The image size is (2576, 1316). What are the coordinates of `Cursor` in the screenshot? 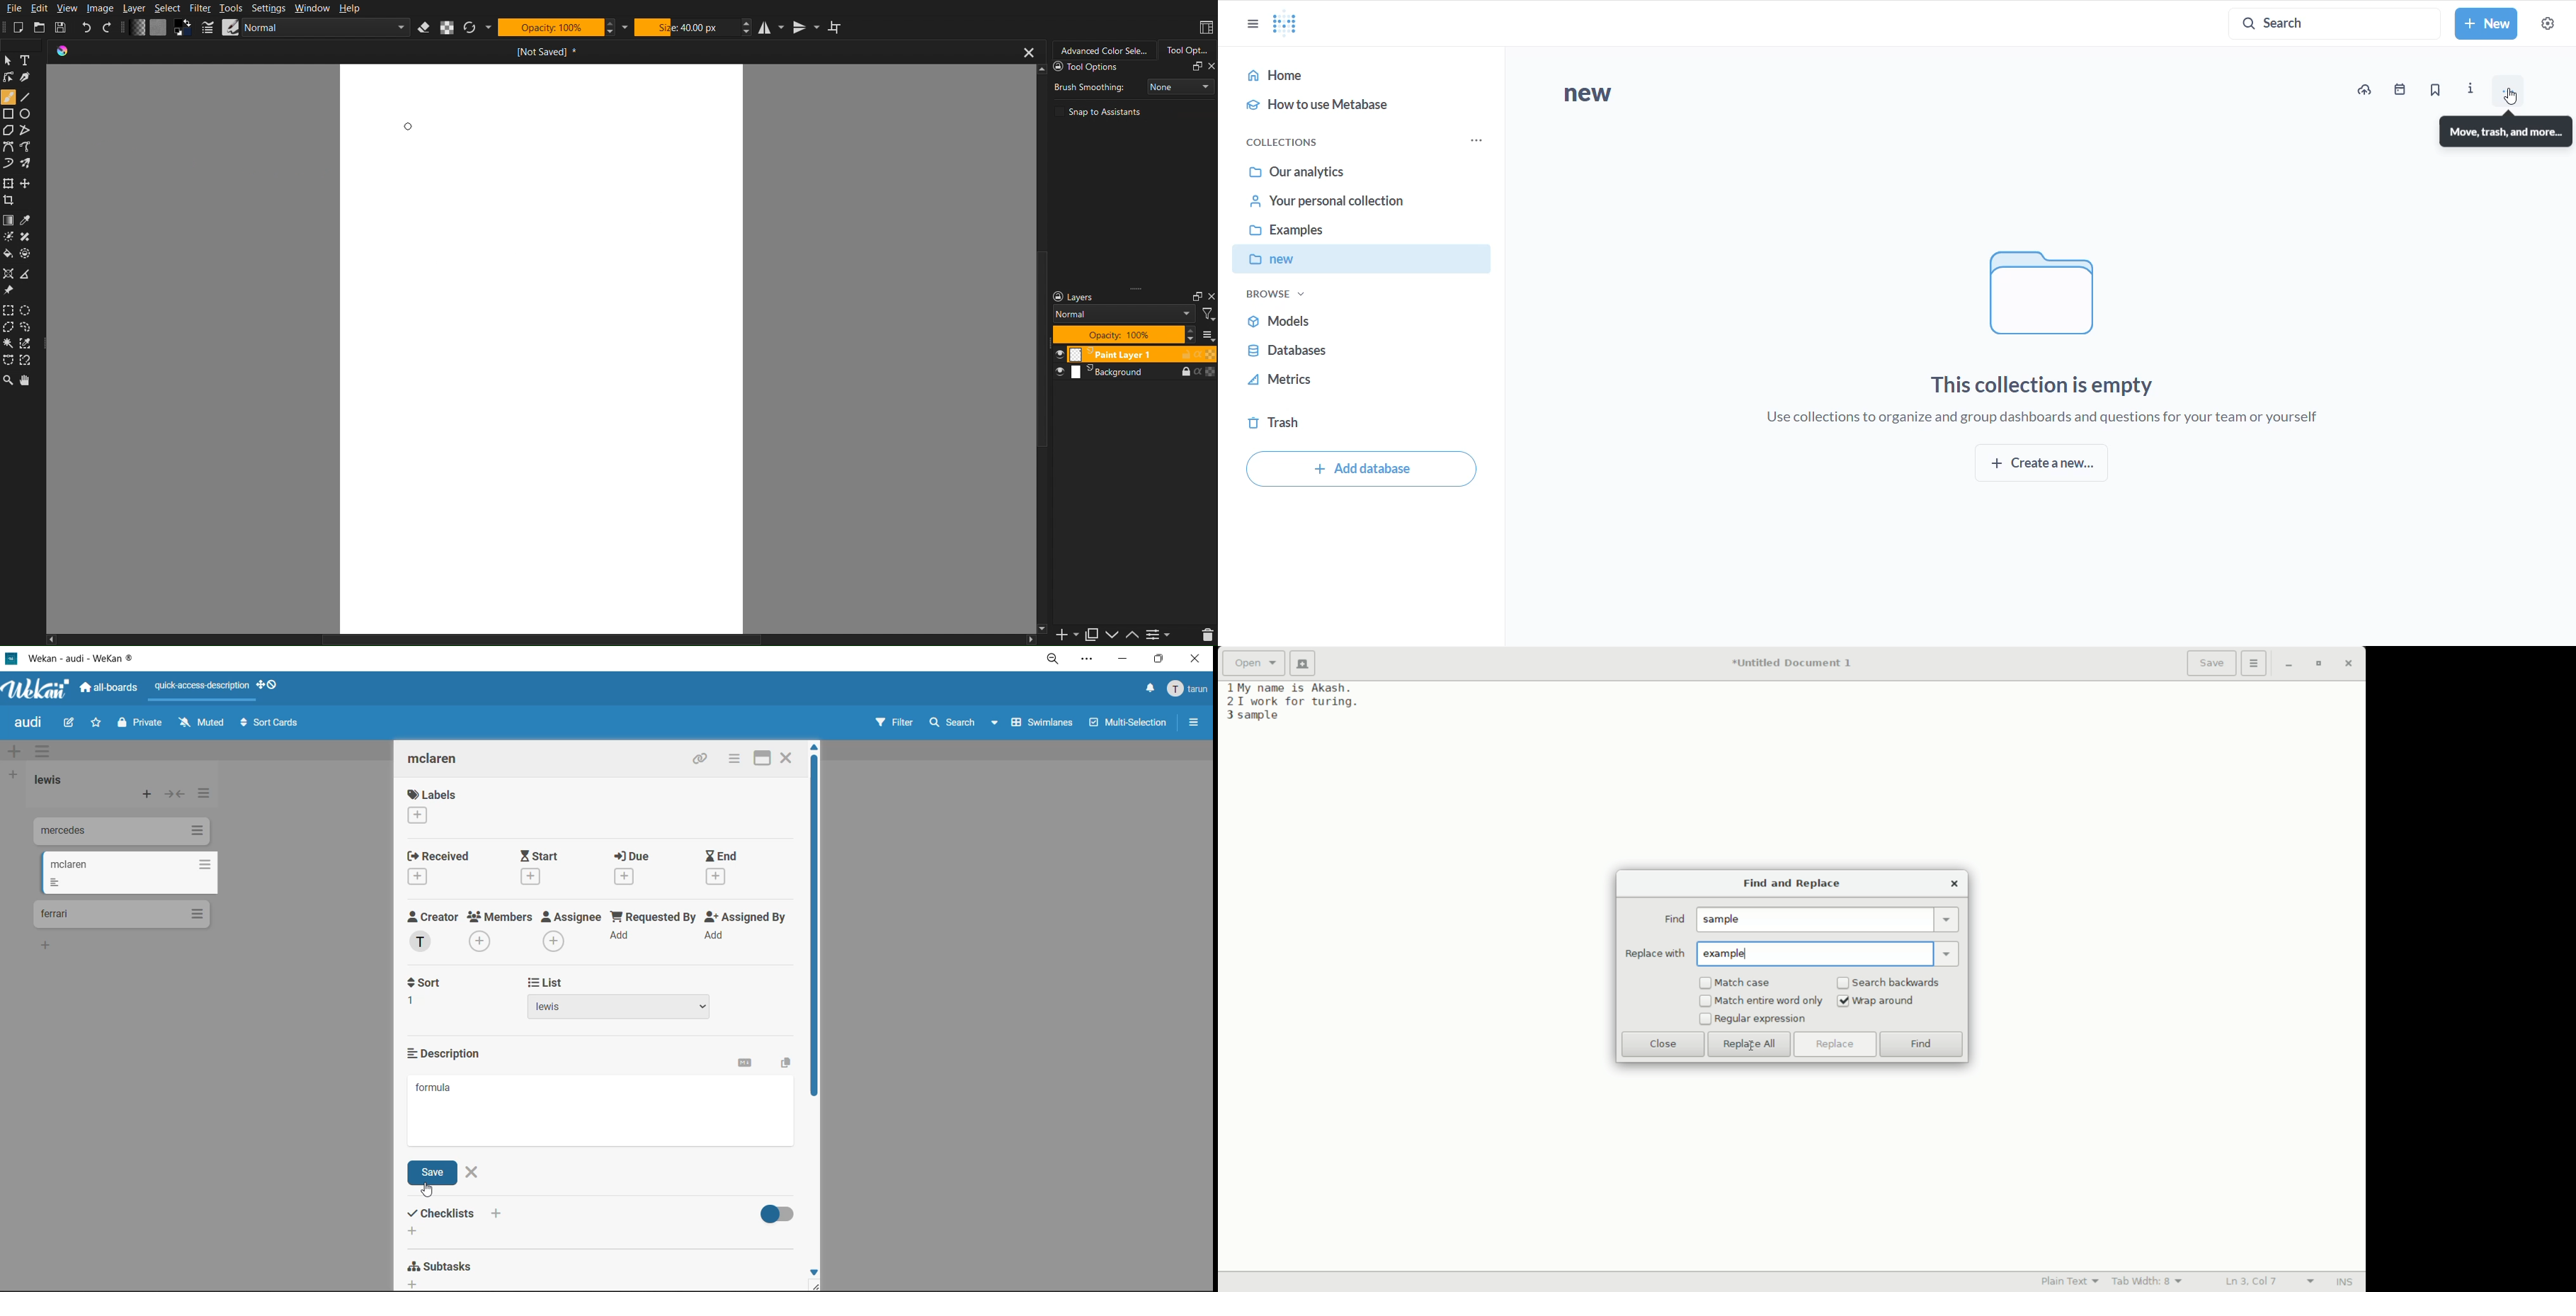 It's located at (408, 126).